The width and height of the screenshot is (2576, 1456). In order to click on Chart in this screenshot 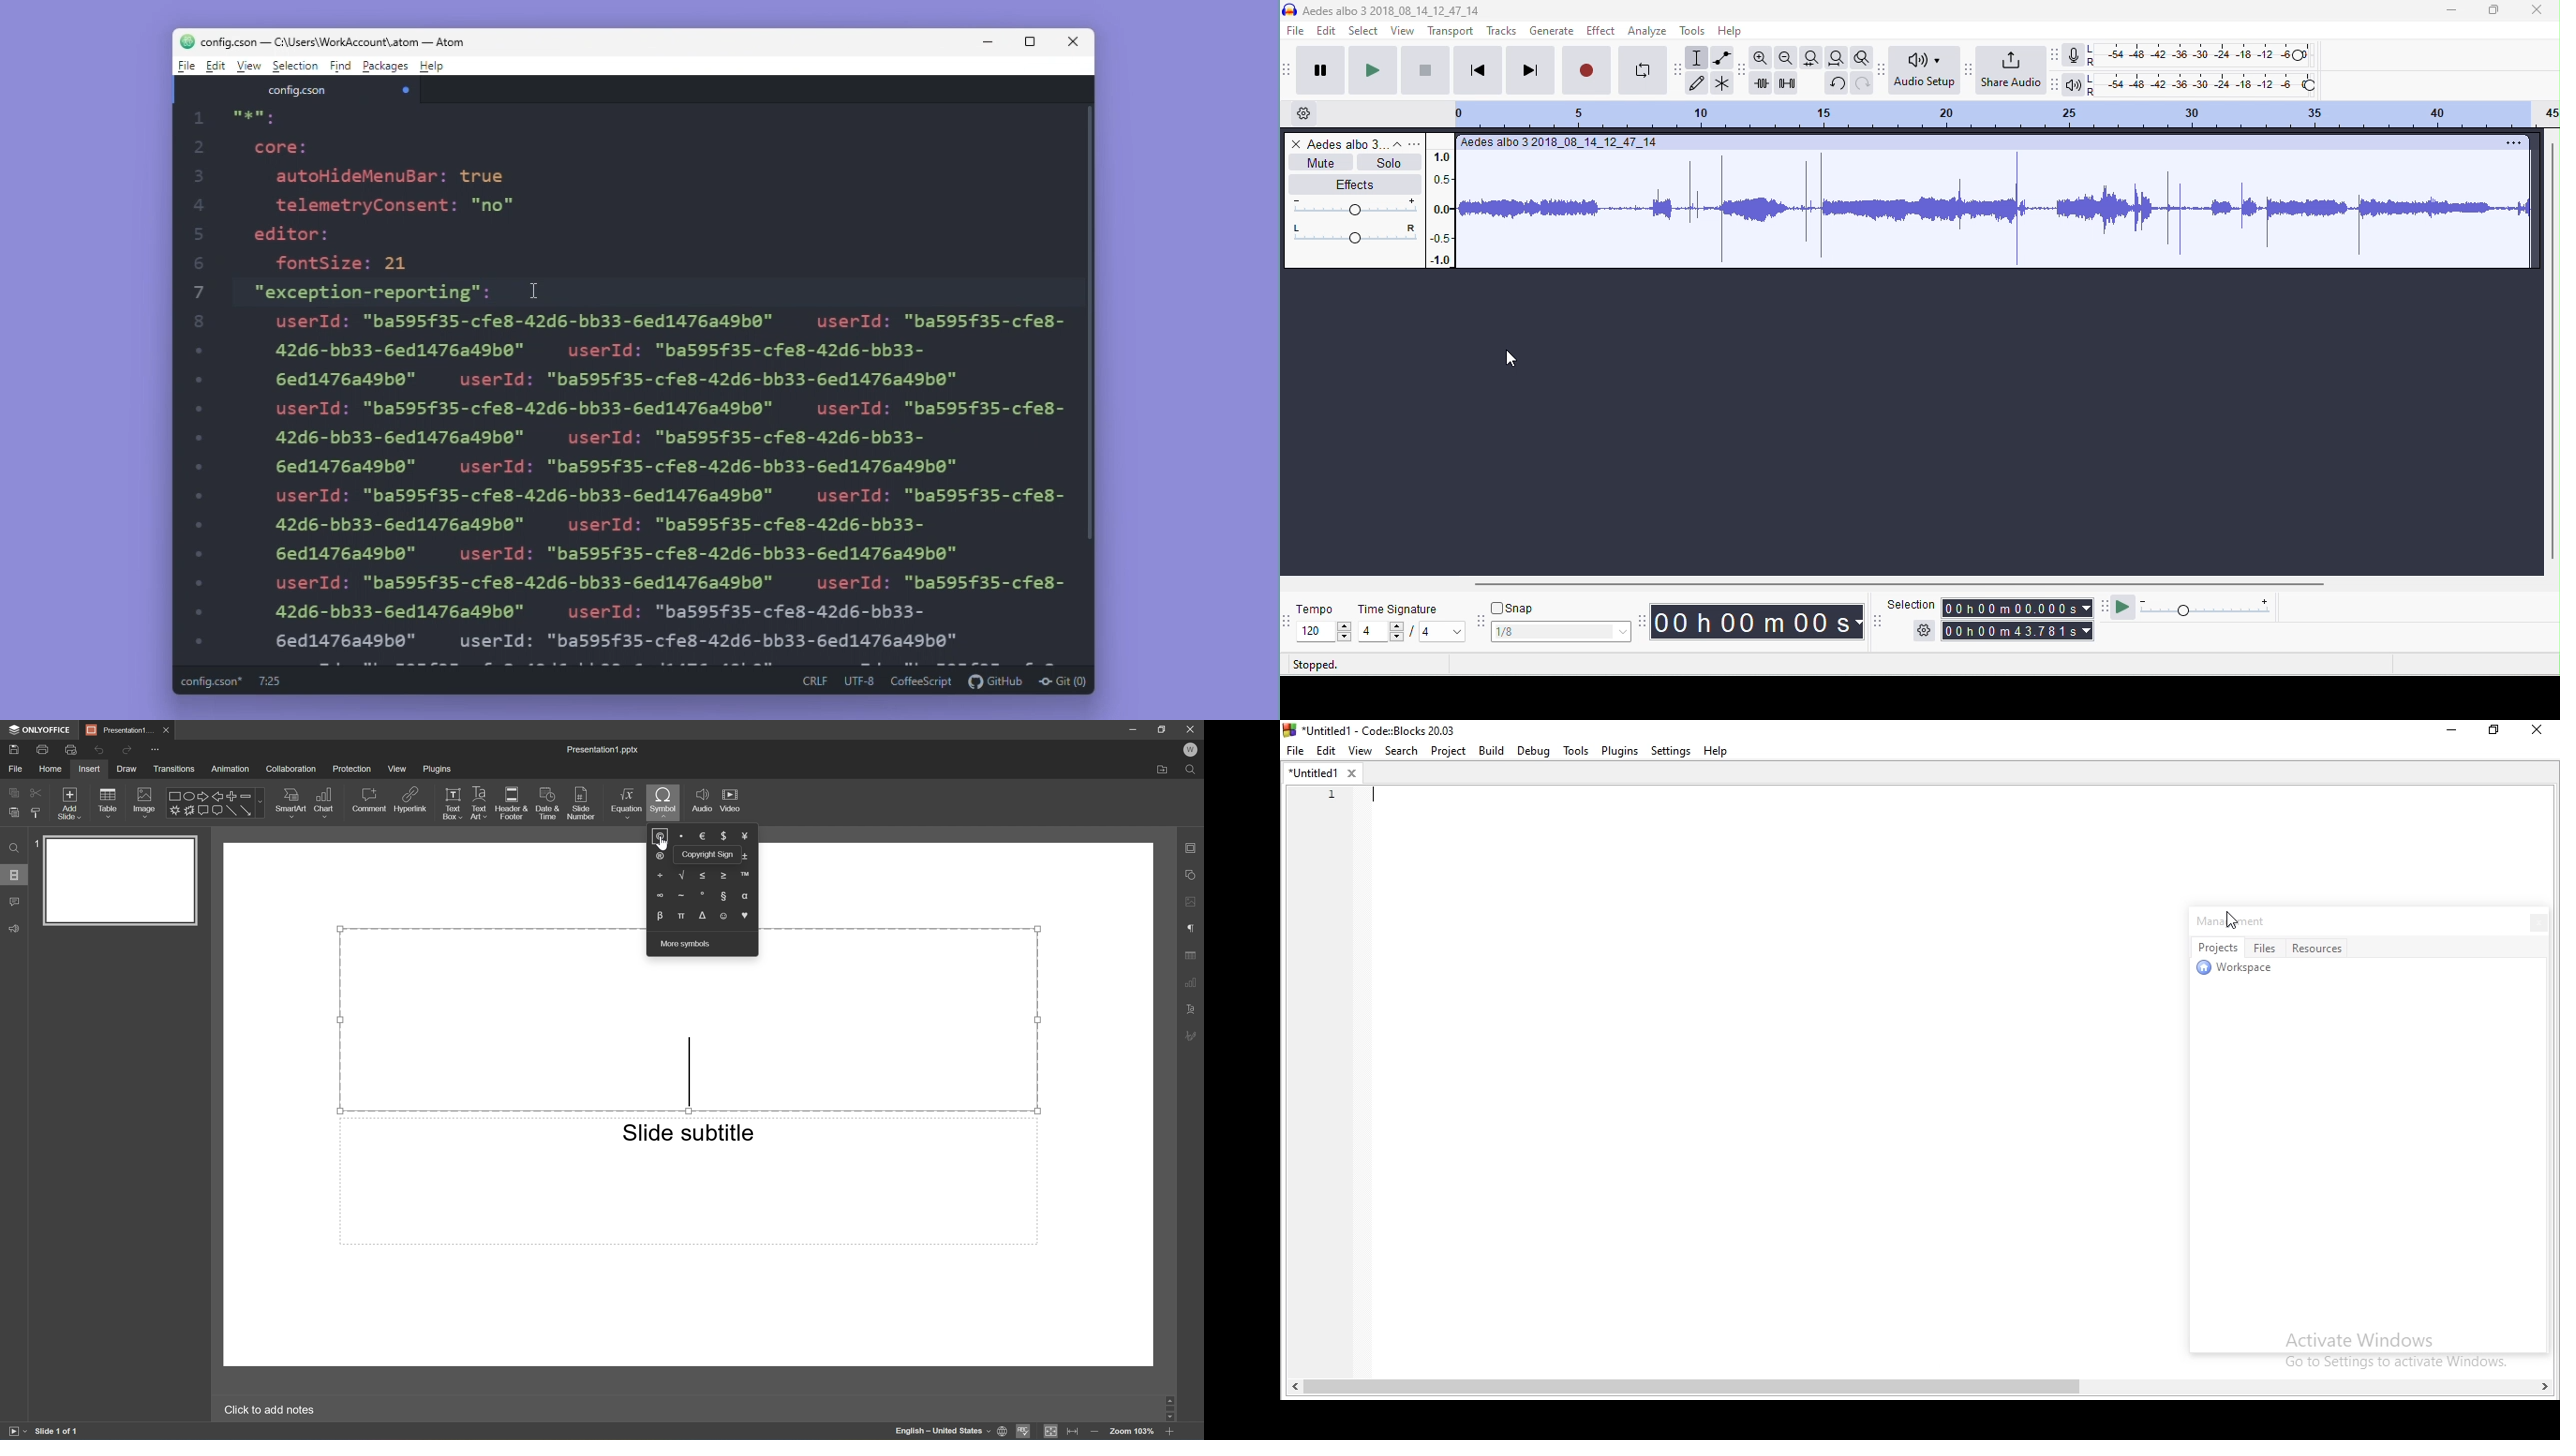, I will do `click(326, 799)`.